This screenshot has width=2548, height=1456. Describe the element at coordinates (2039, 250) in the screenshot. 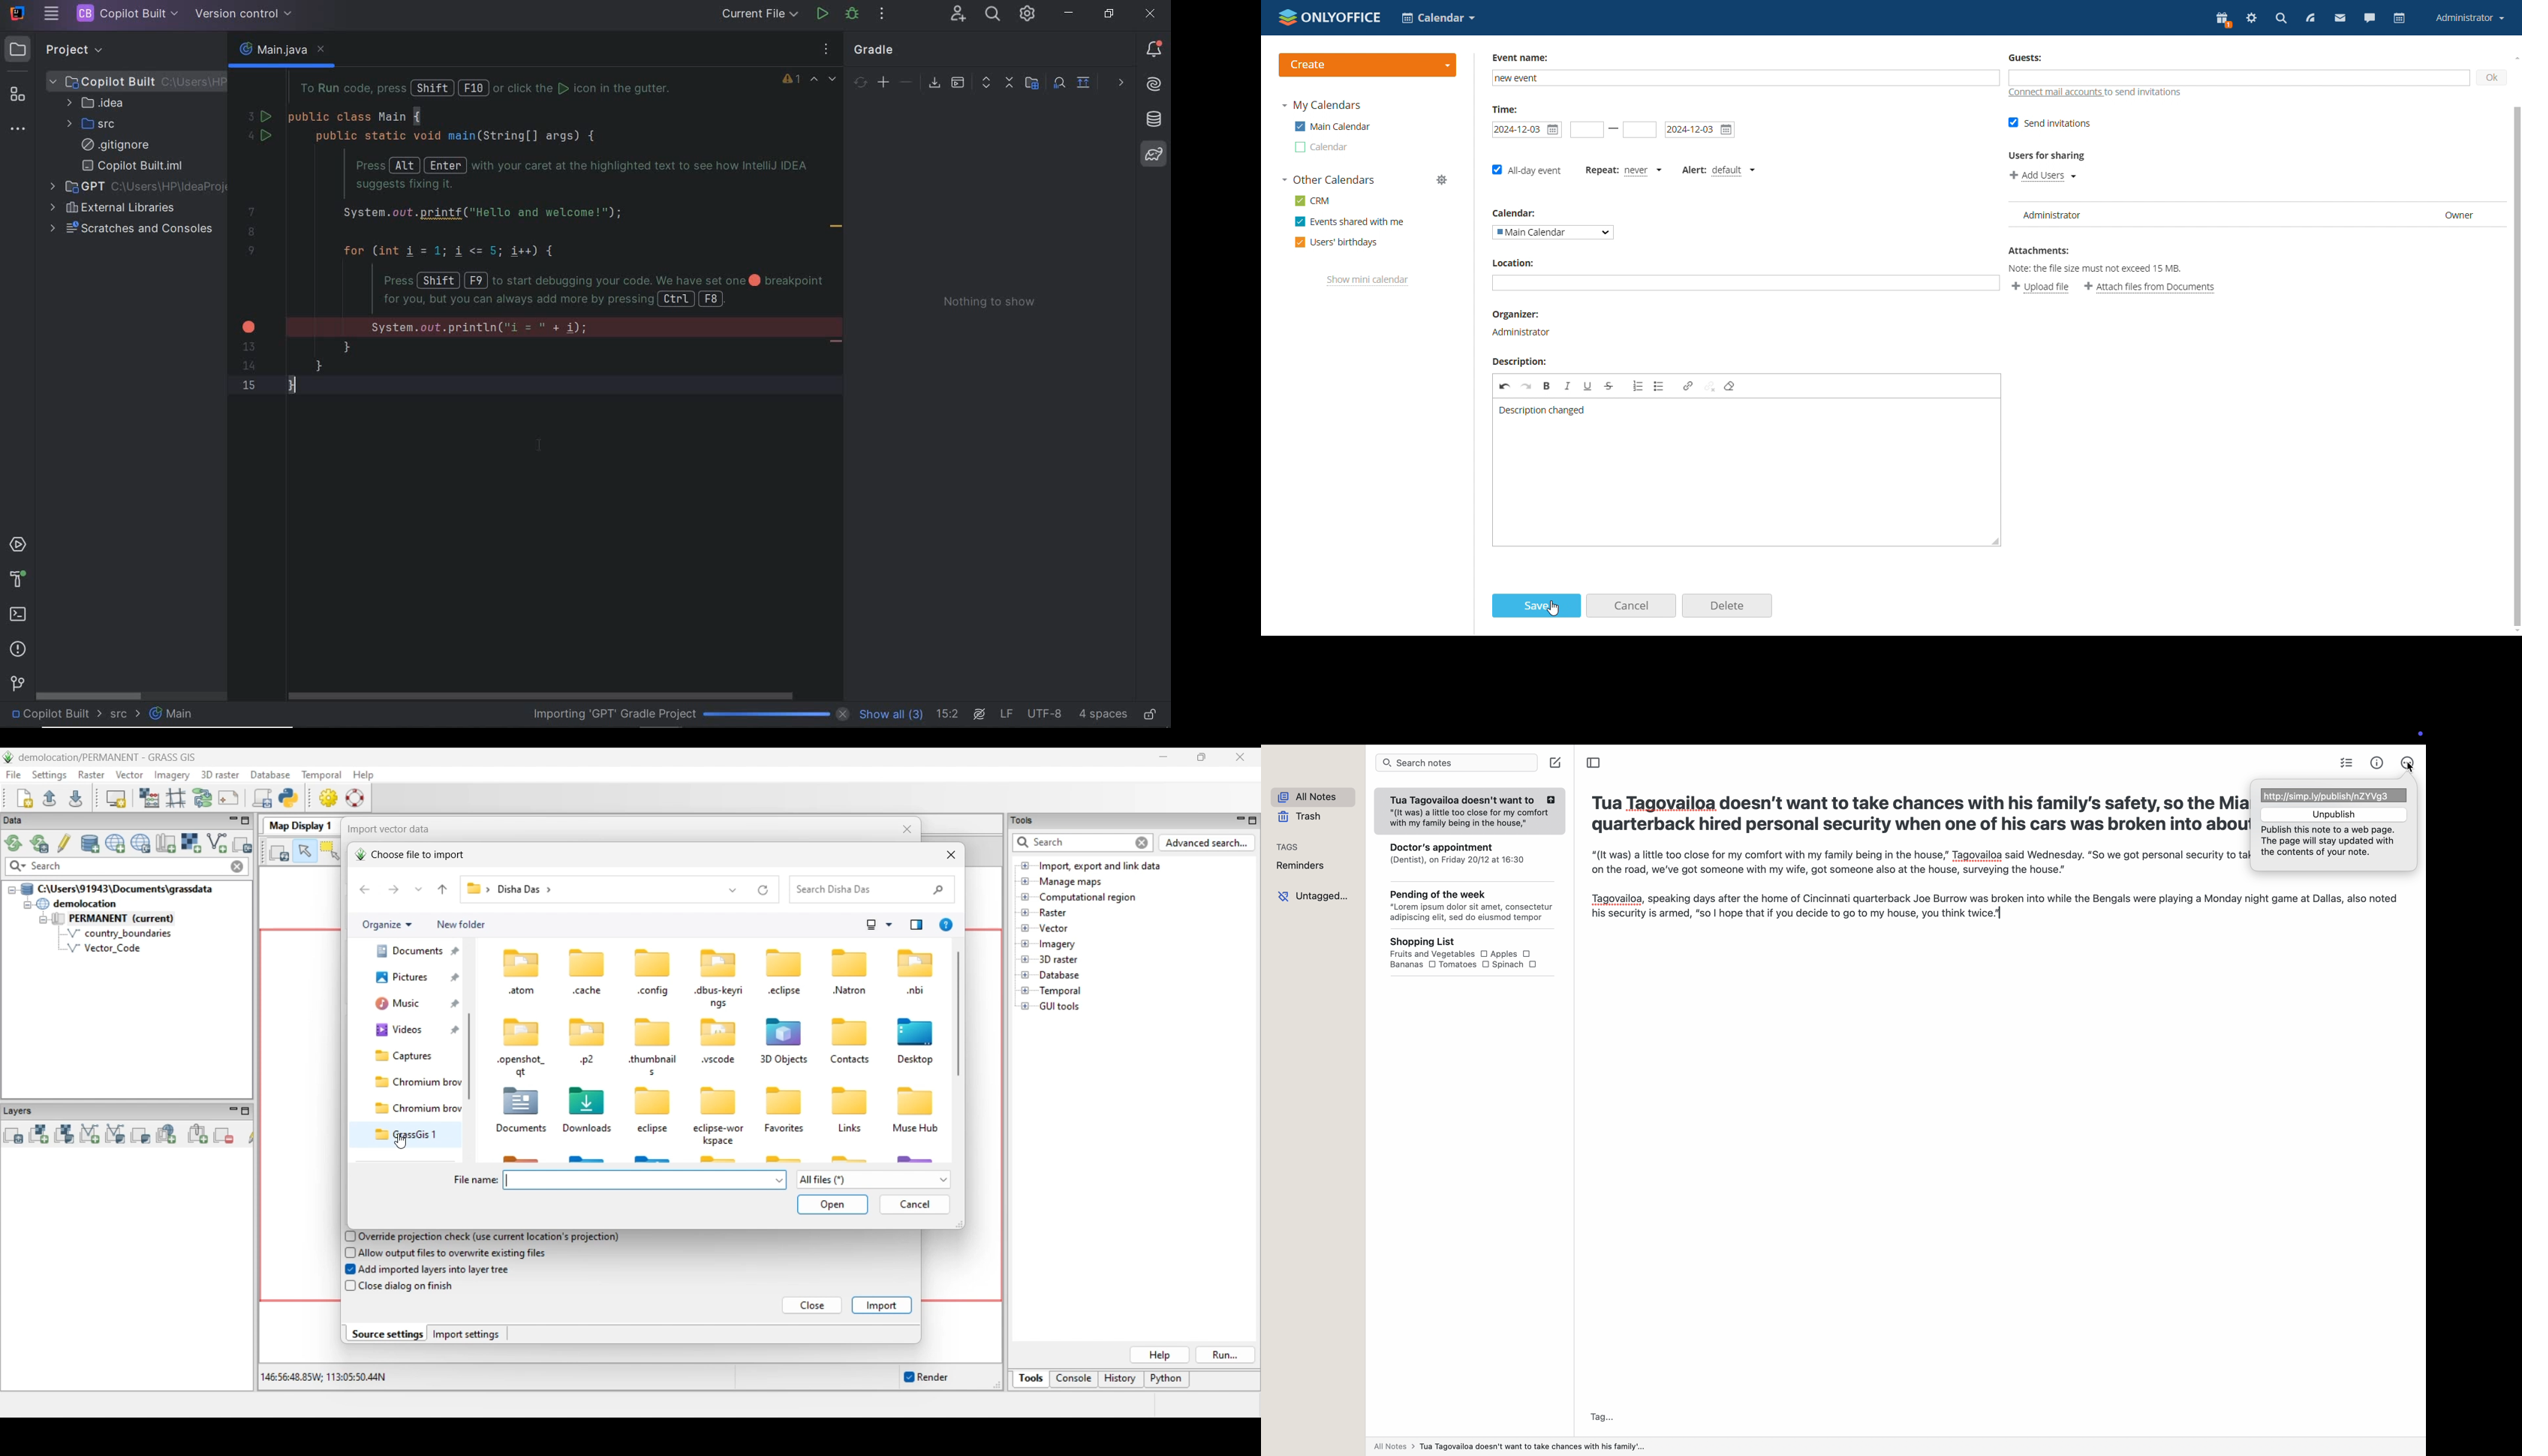

I see `Attachments:` at that location.